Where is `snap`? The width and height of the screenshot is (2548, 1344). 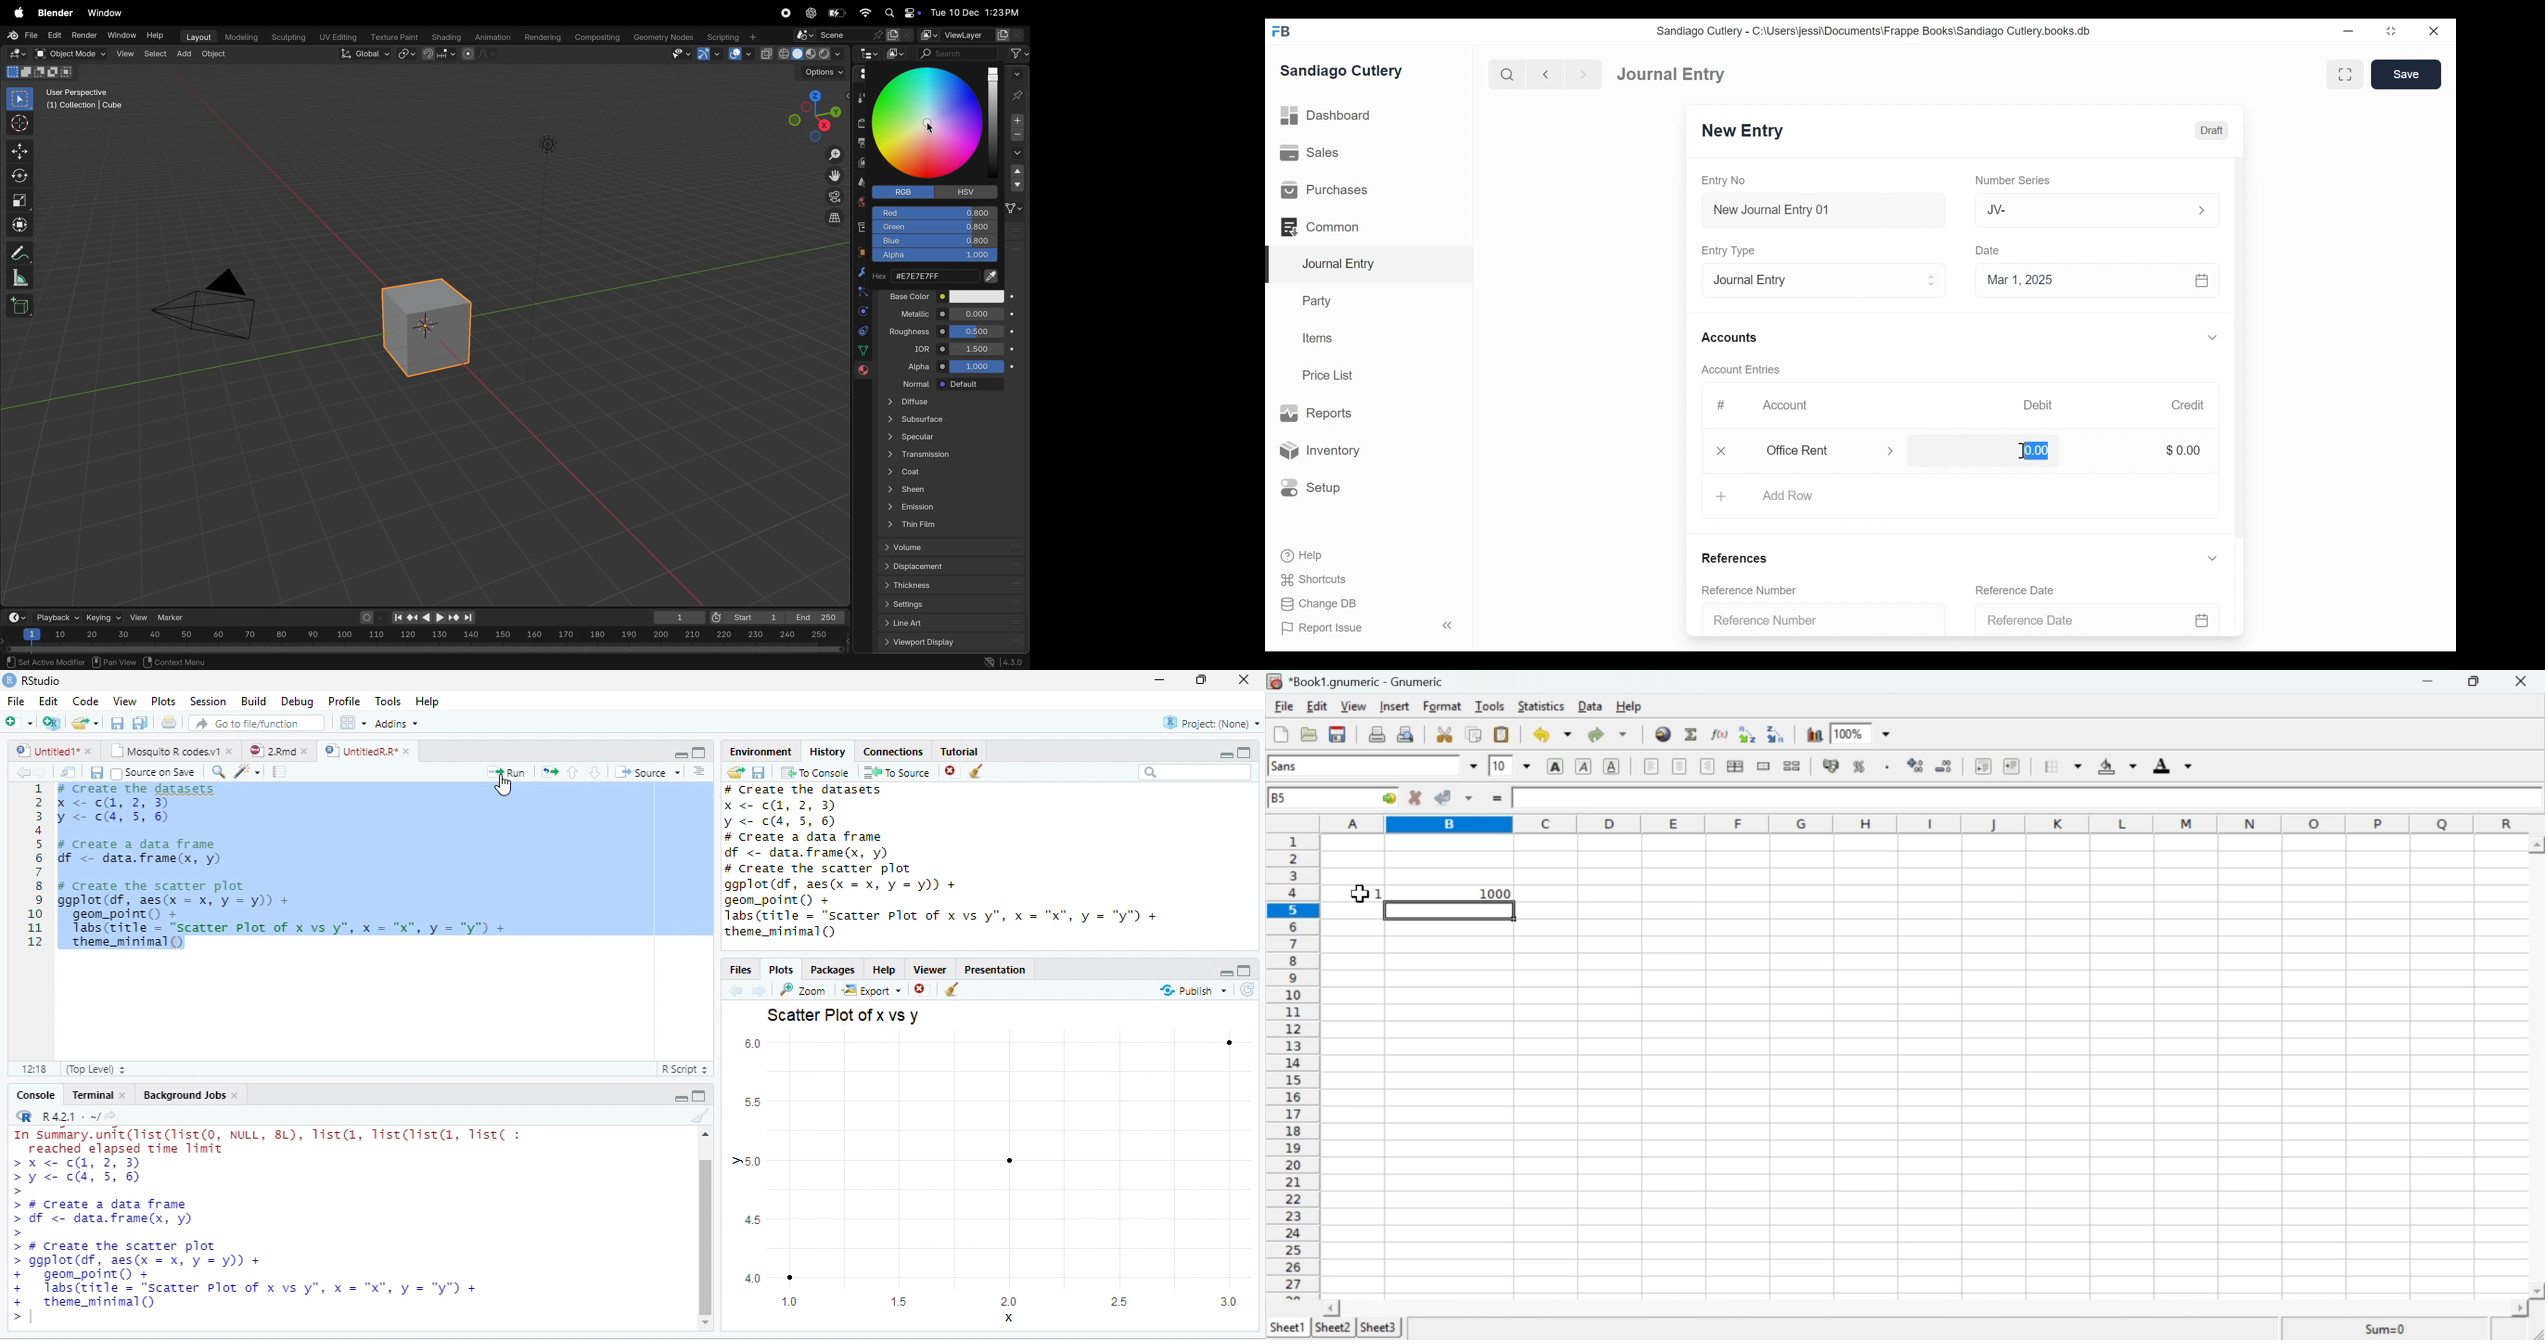
snap is located at coordinates (407, 55).